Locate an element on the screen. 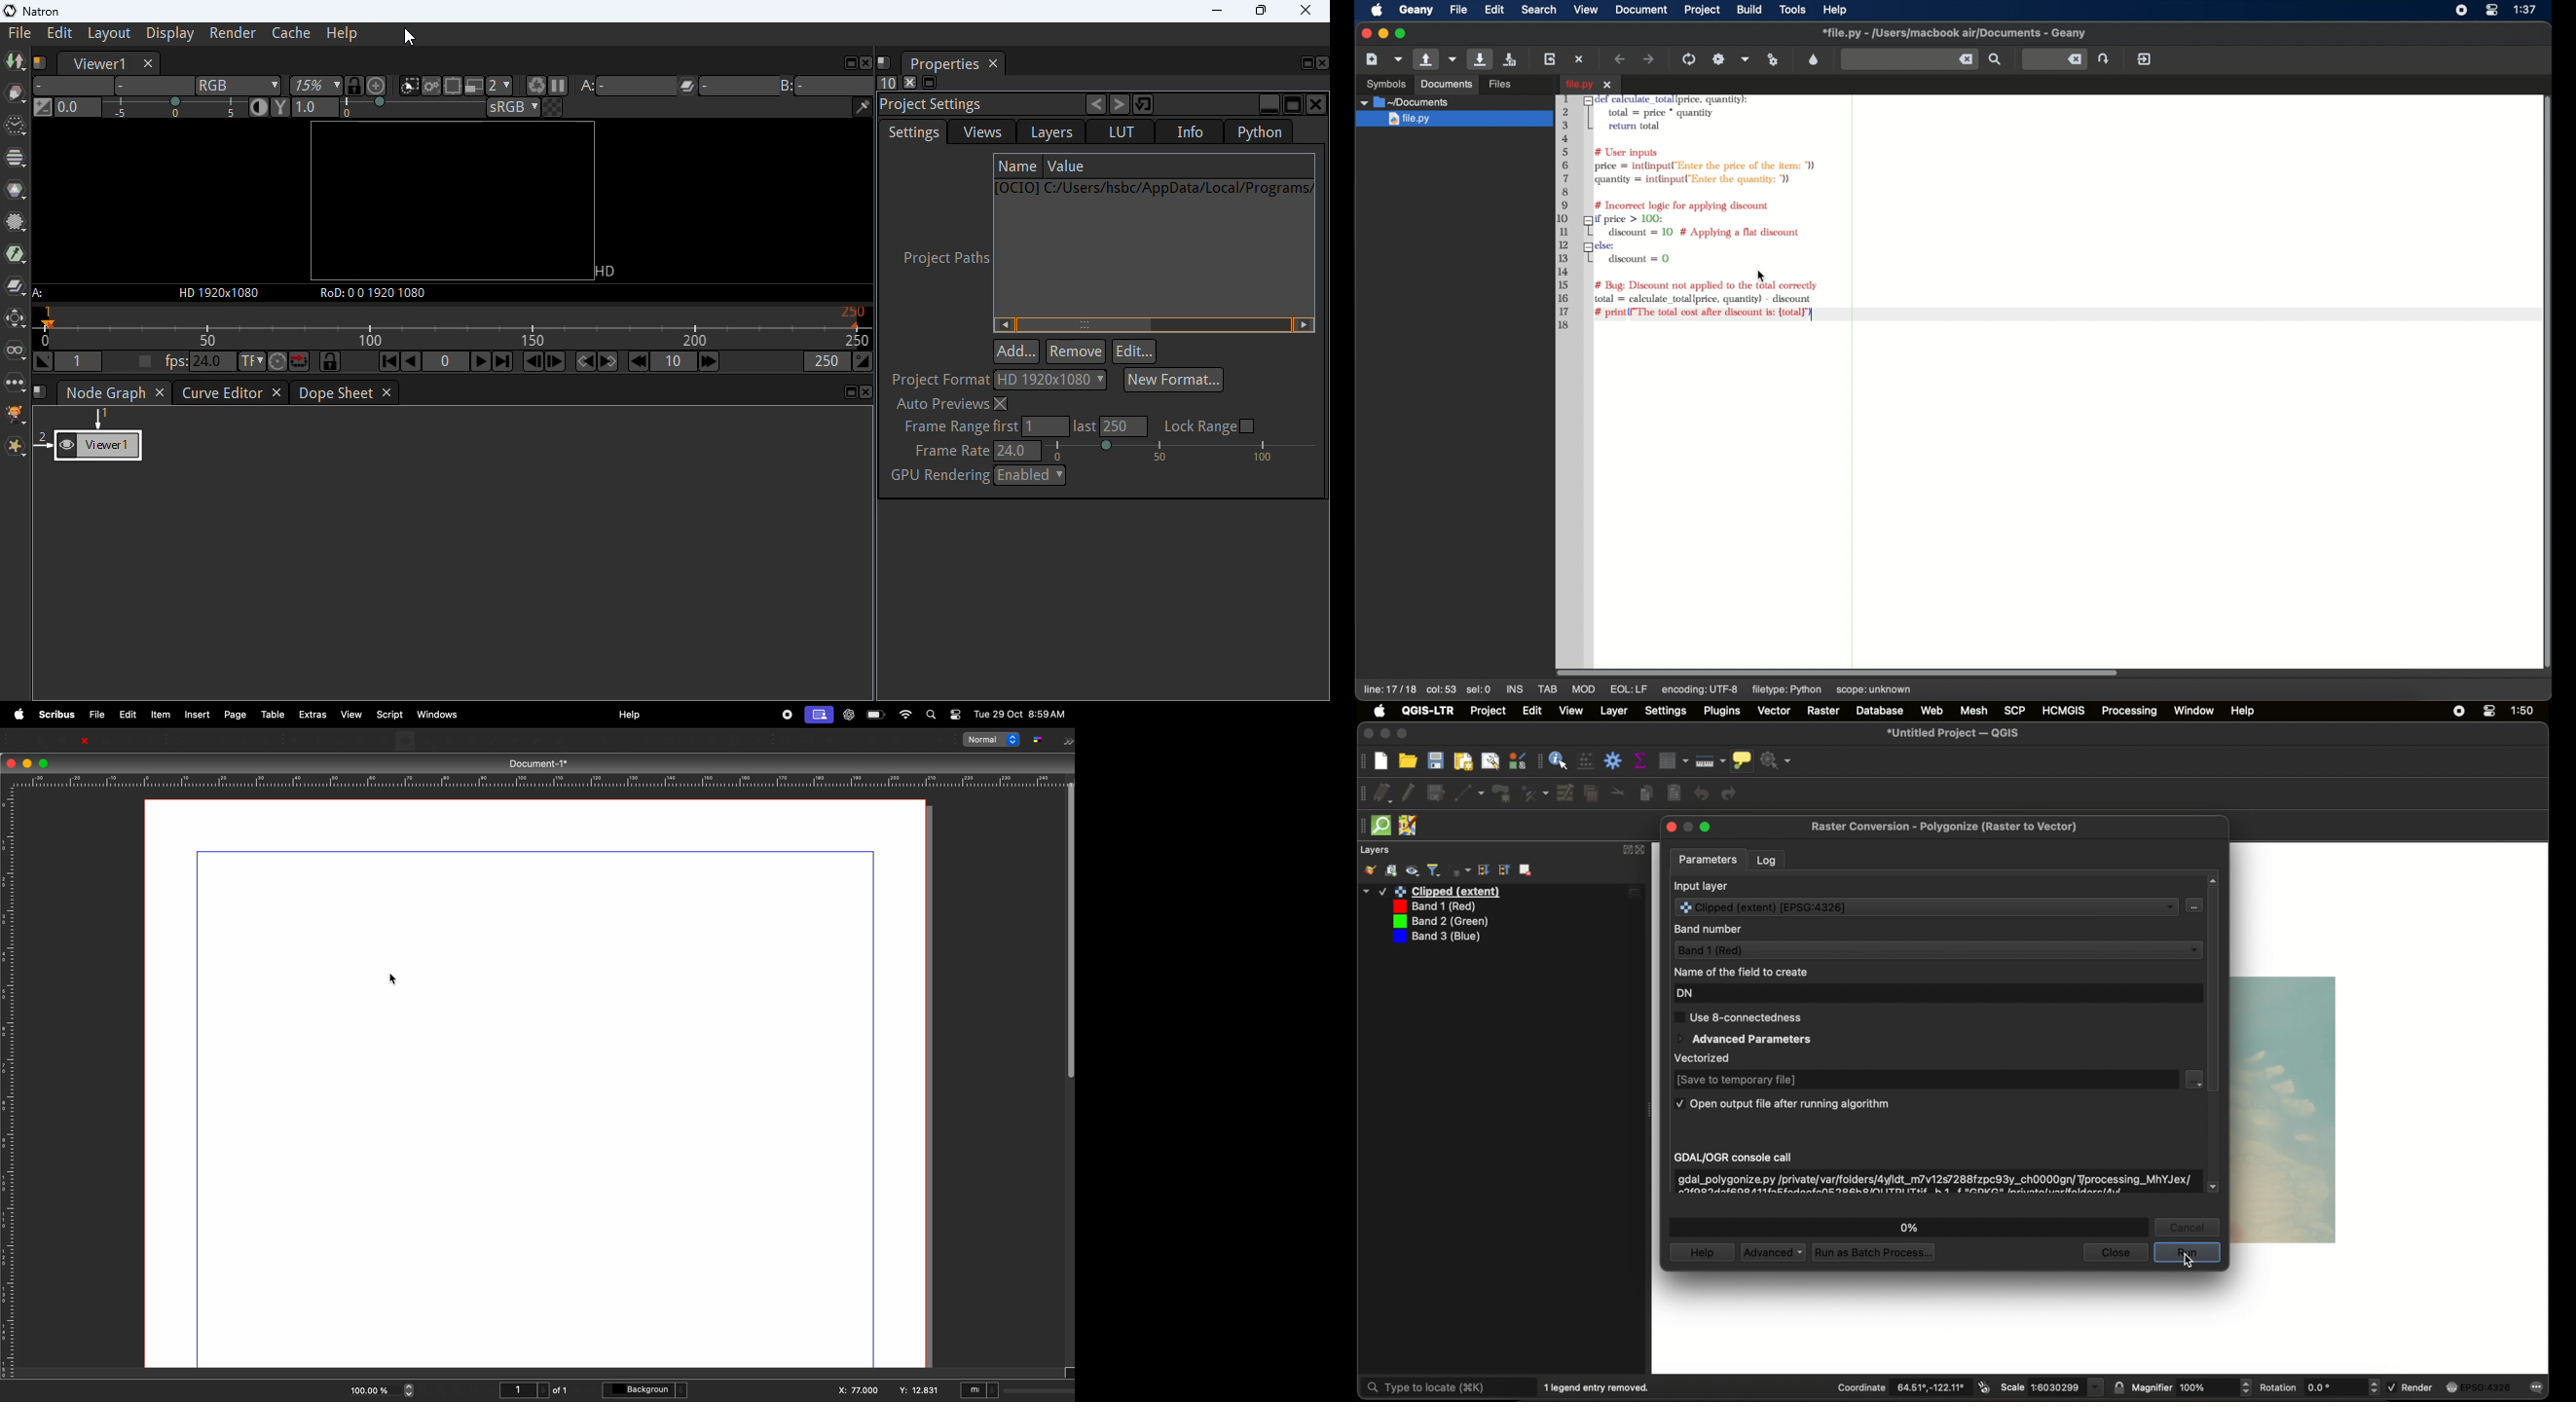 The image size is (2576, 1428). freehand line is located at coordinates (562, 740).